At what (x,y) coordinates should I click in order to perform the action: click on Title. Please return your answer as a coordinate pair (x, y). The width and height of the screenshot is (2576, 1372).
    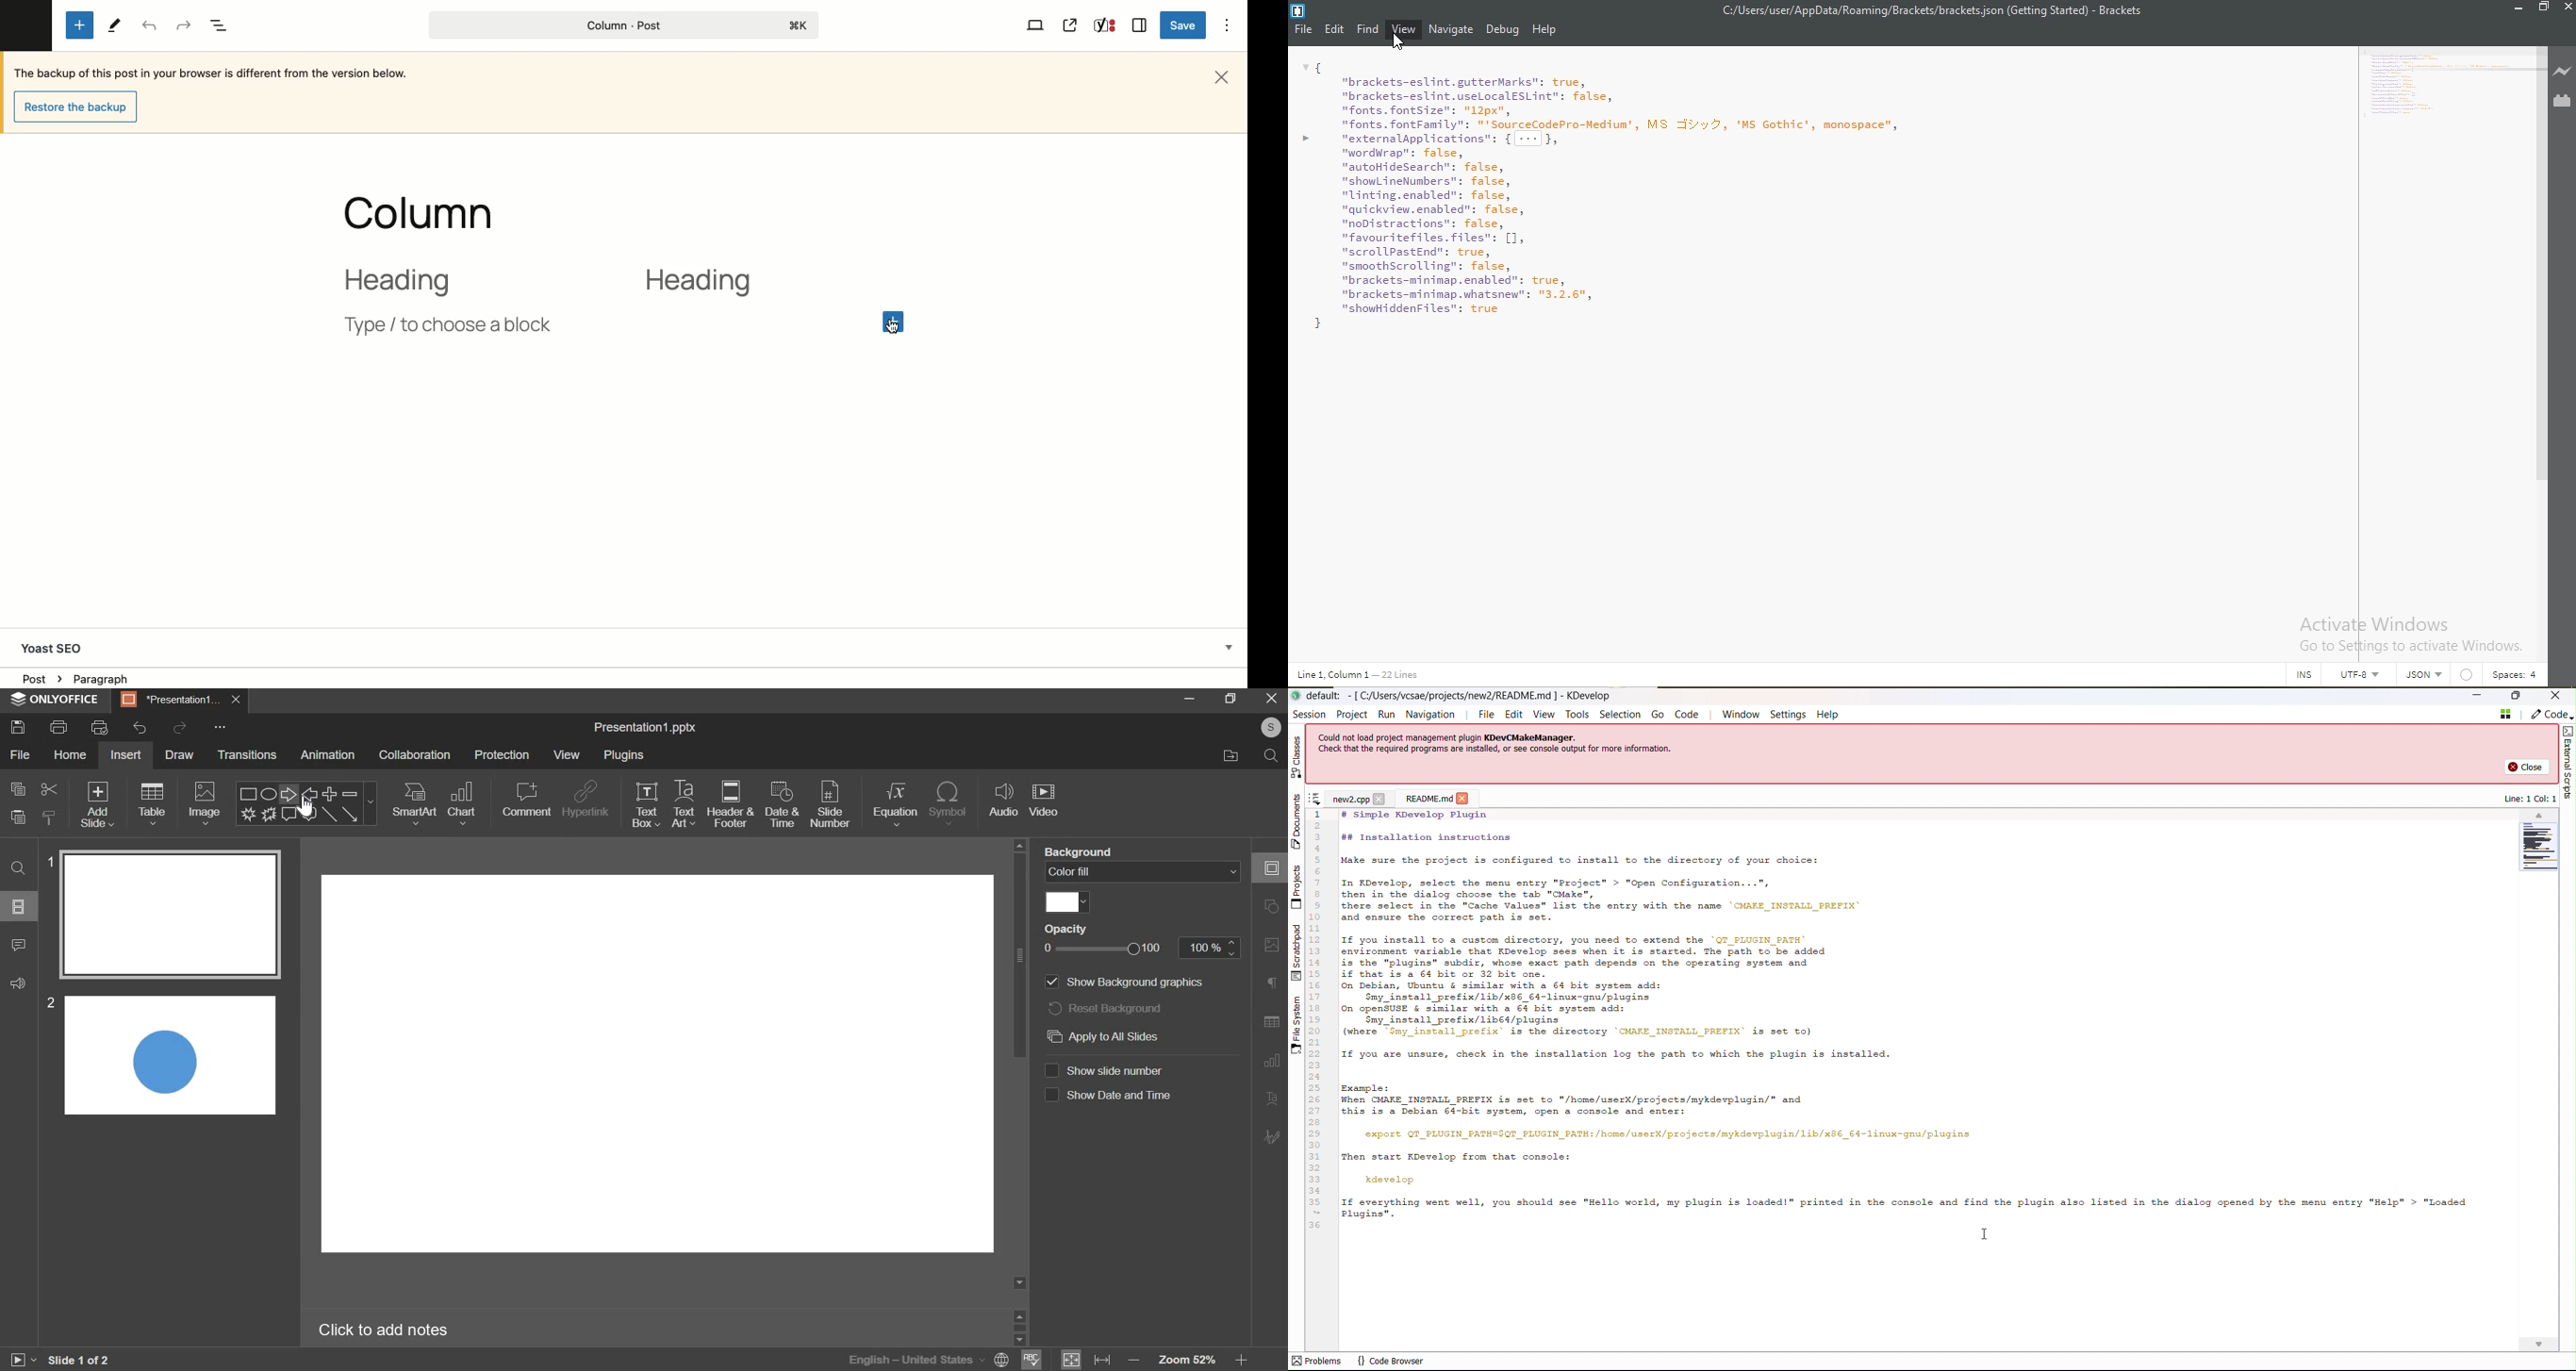
    Looking at the image, I should click on (433, 209).